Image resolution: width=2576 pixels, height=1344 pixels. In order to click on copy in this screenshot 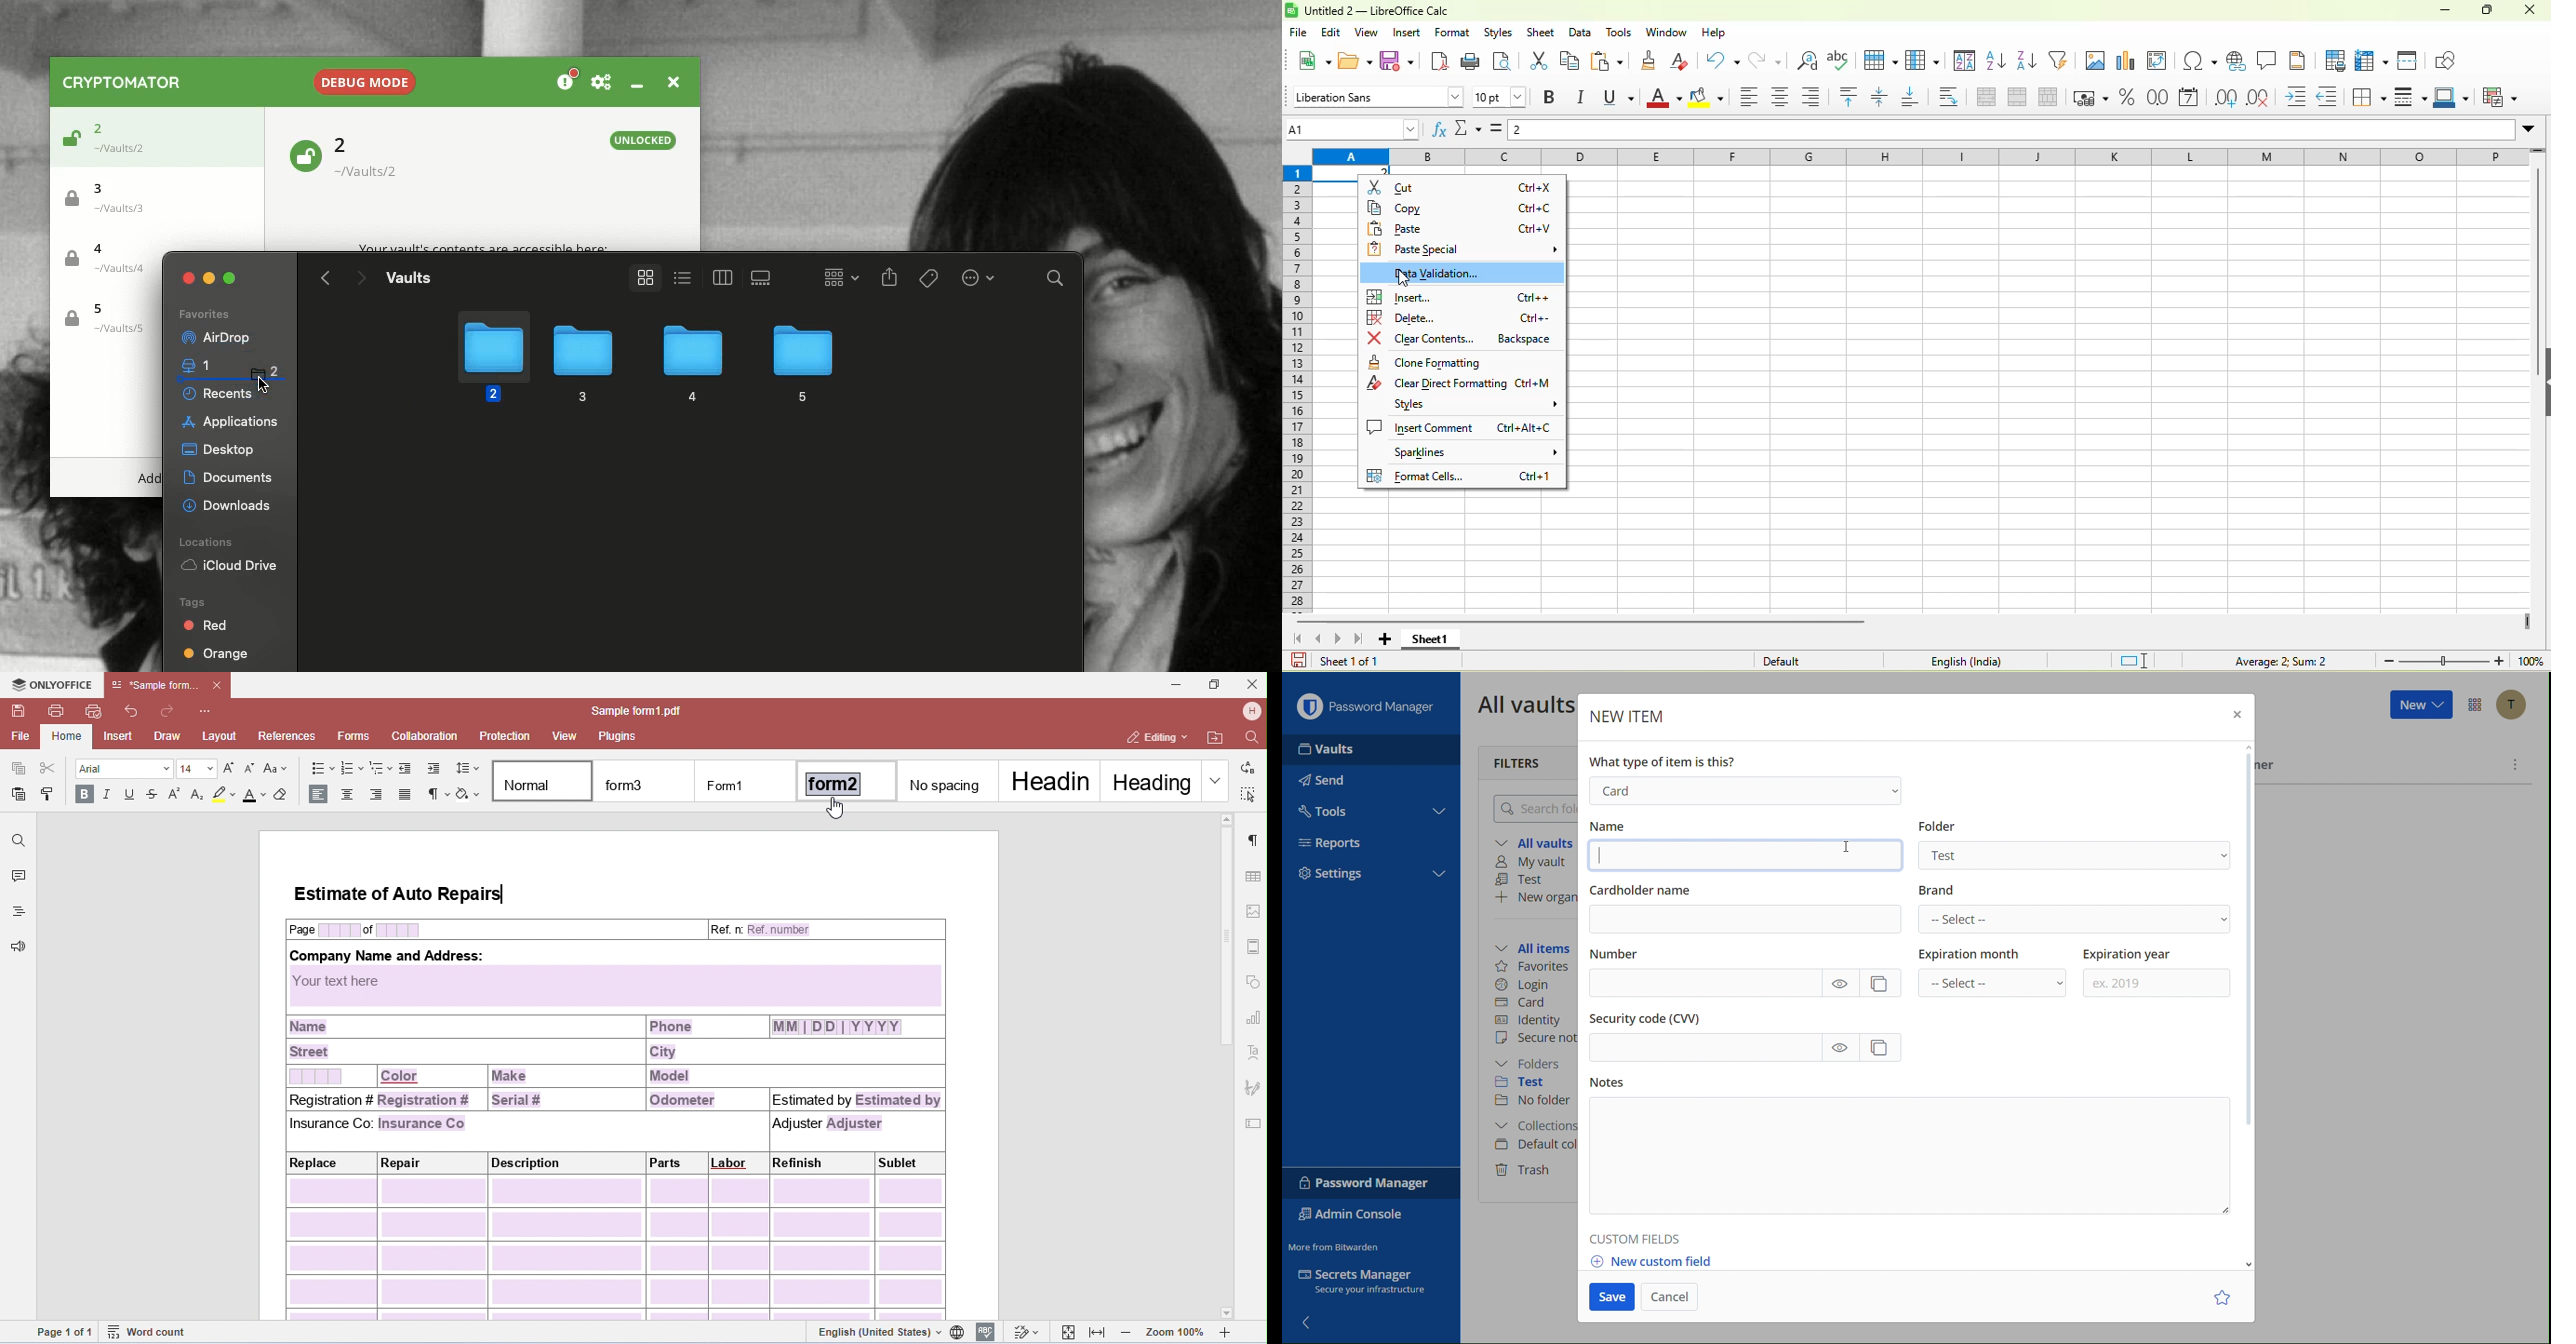, I will do `click(1463, 209)`.